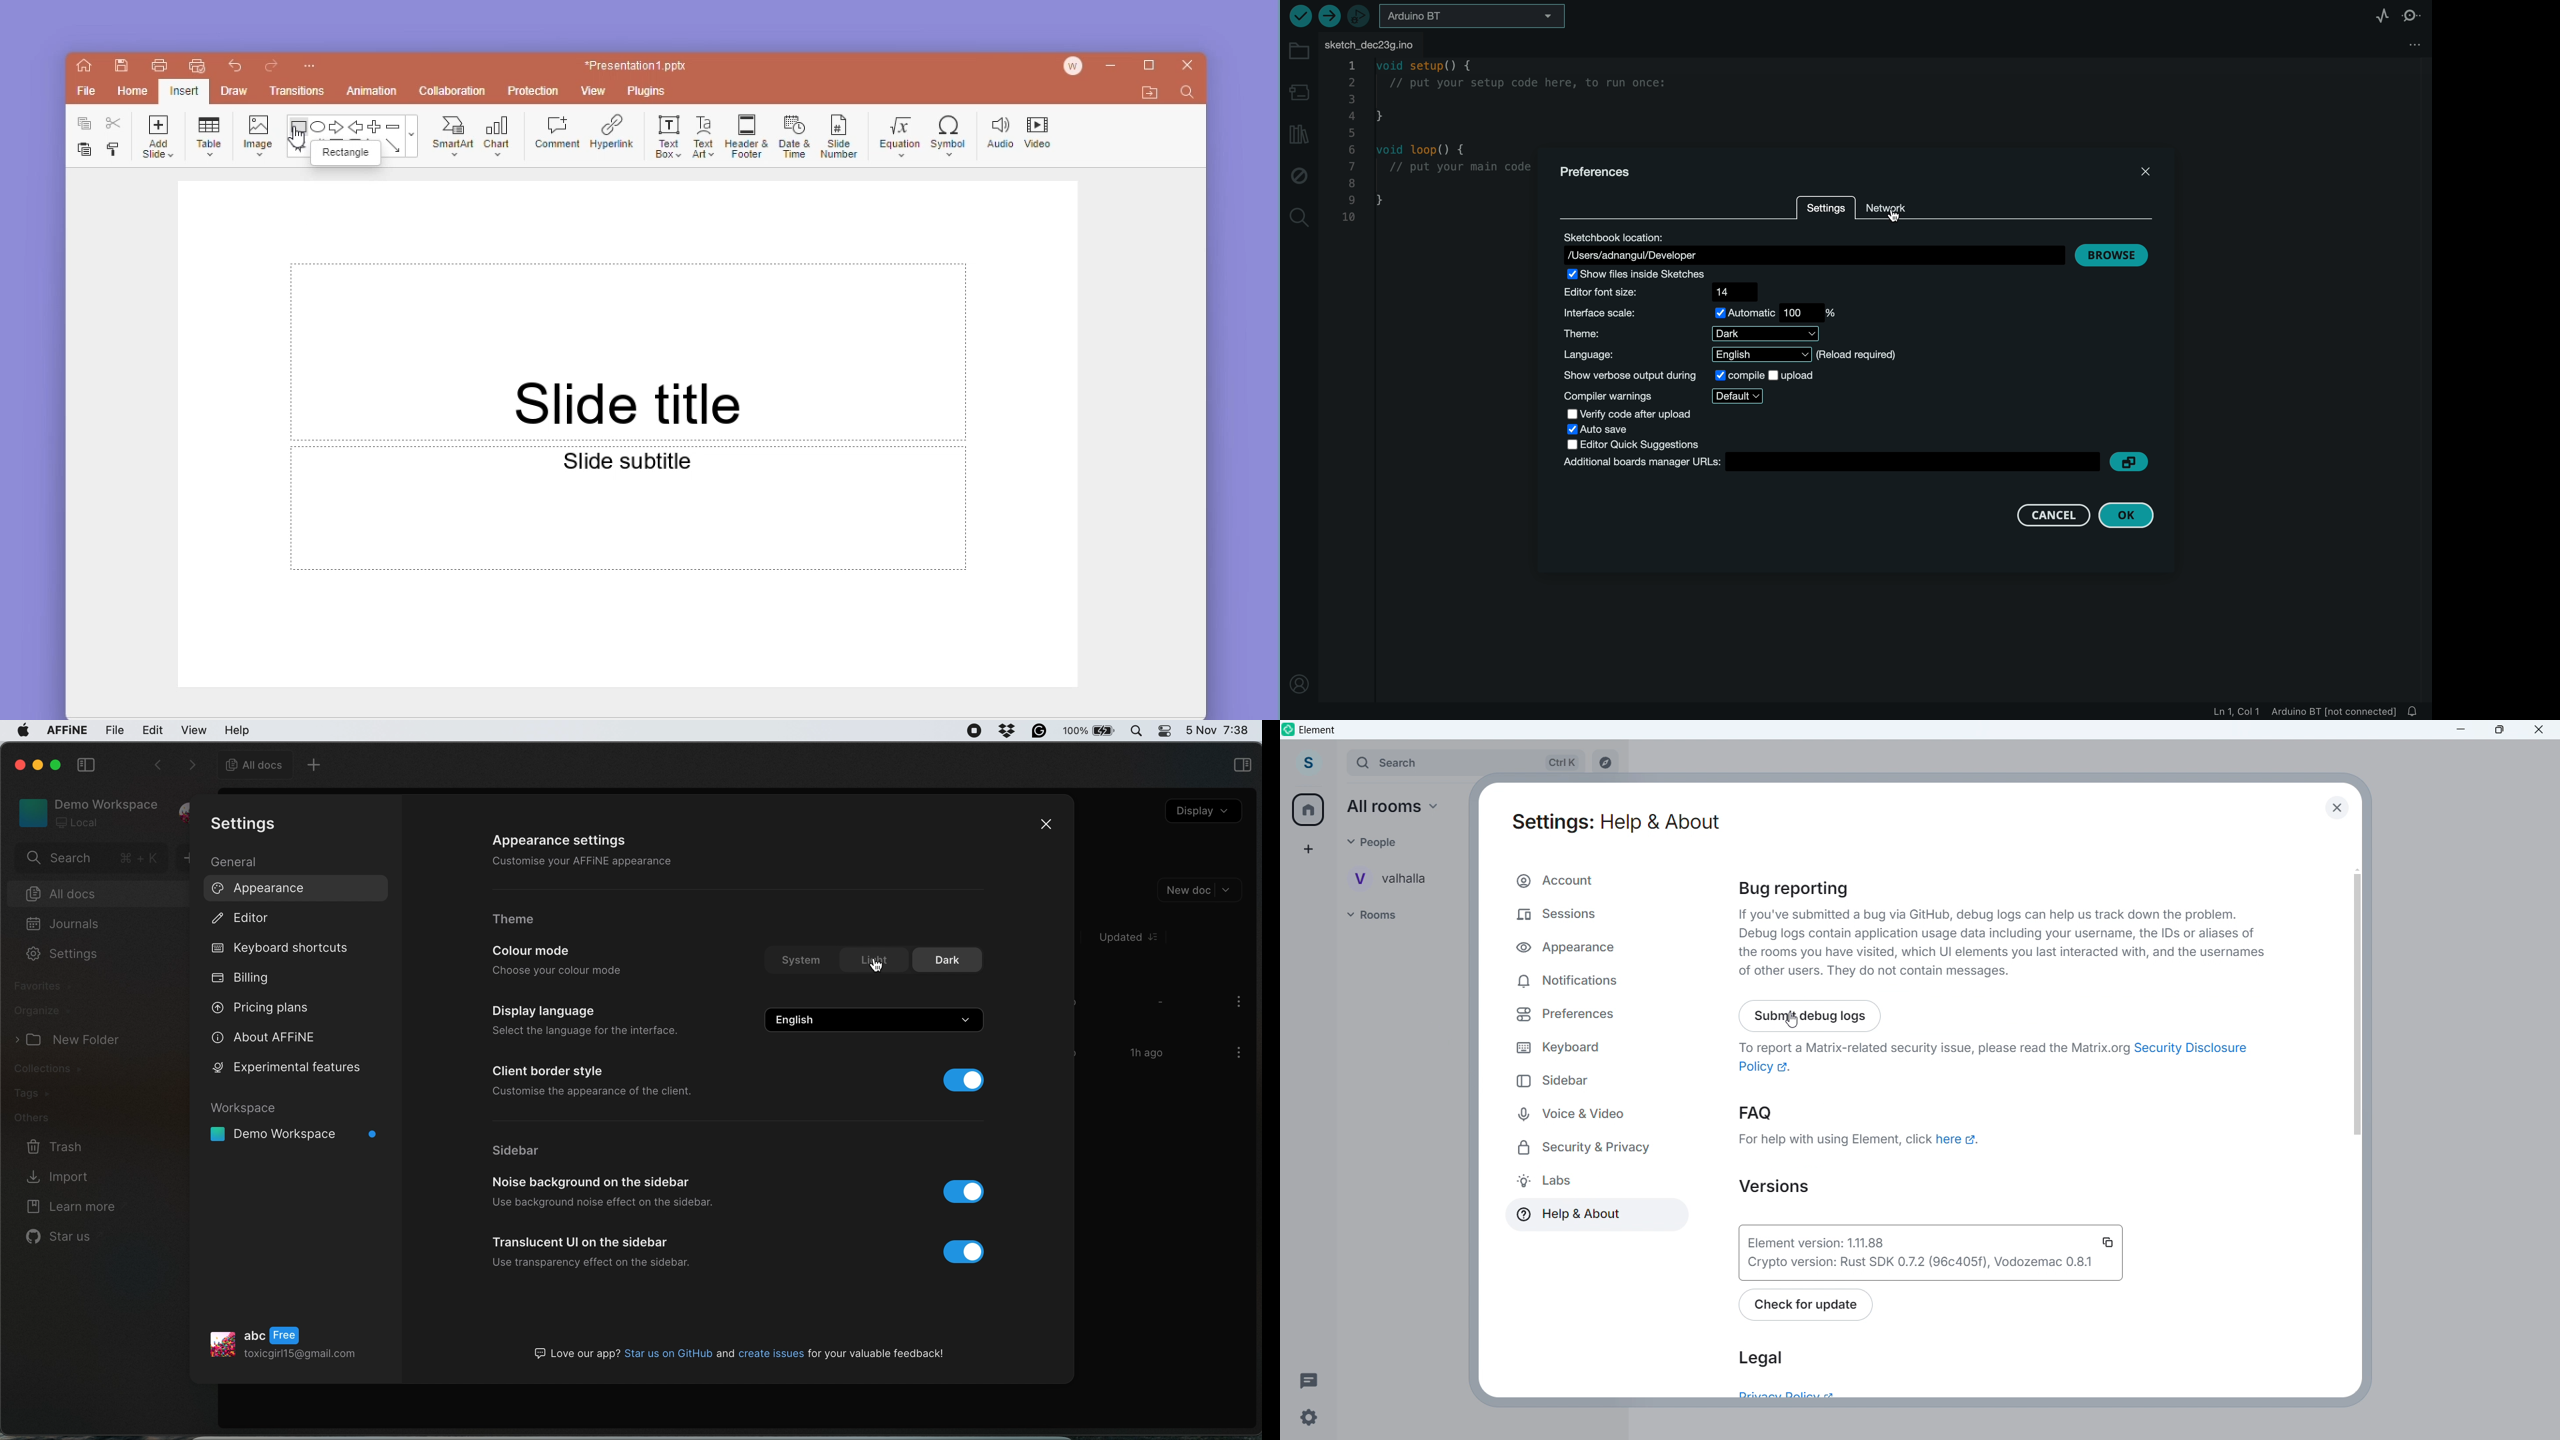 The width and height of the screenshot is (2576, 1456). I want to click on date and time, so click(792, 134).